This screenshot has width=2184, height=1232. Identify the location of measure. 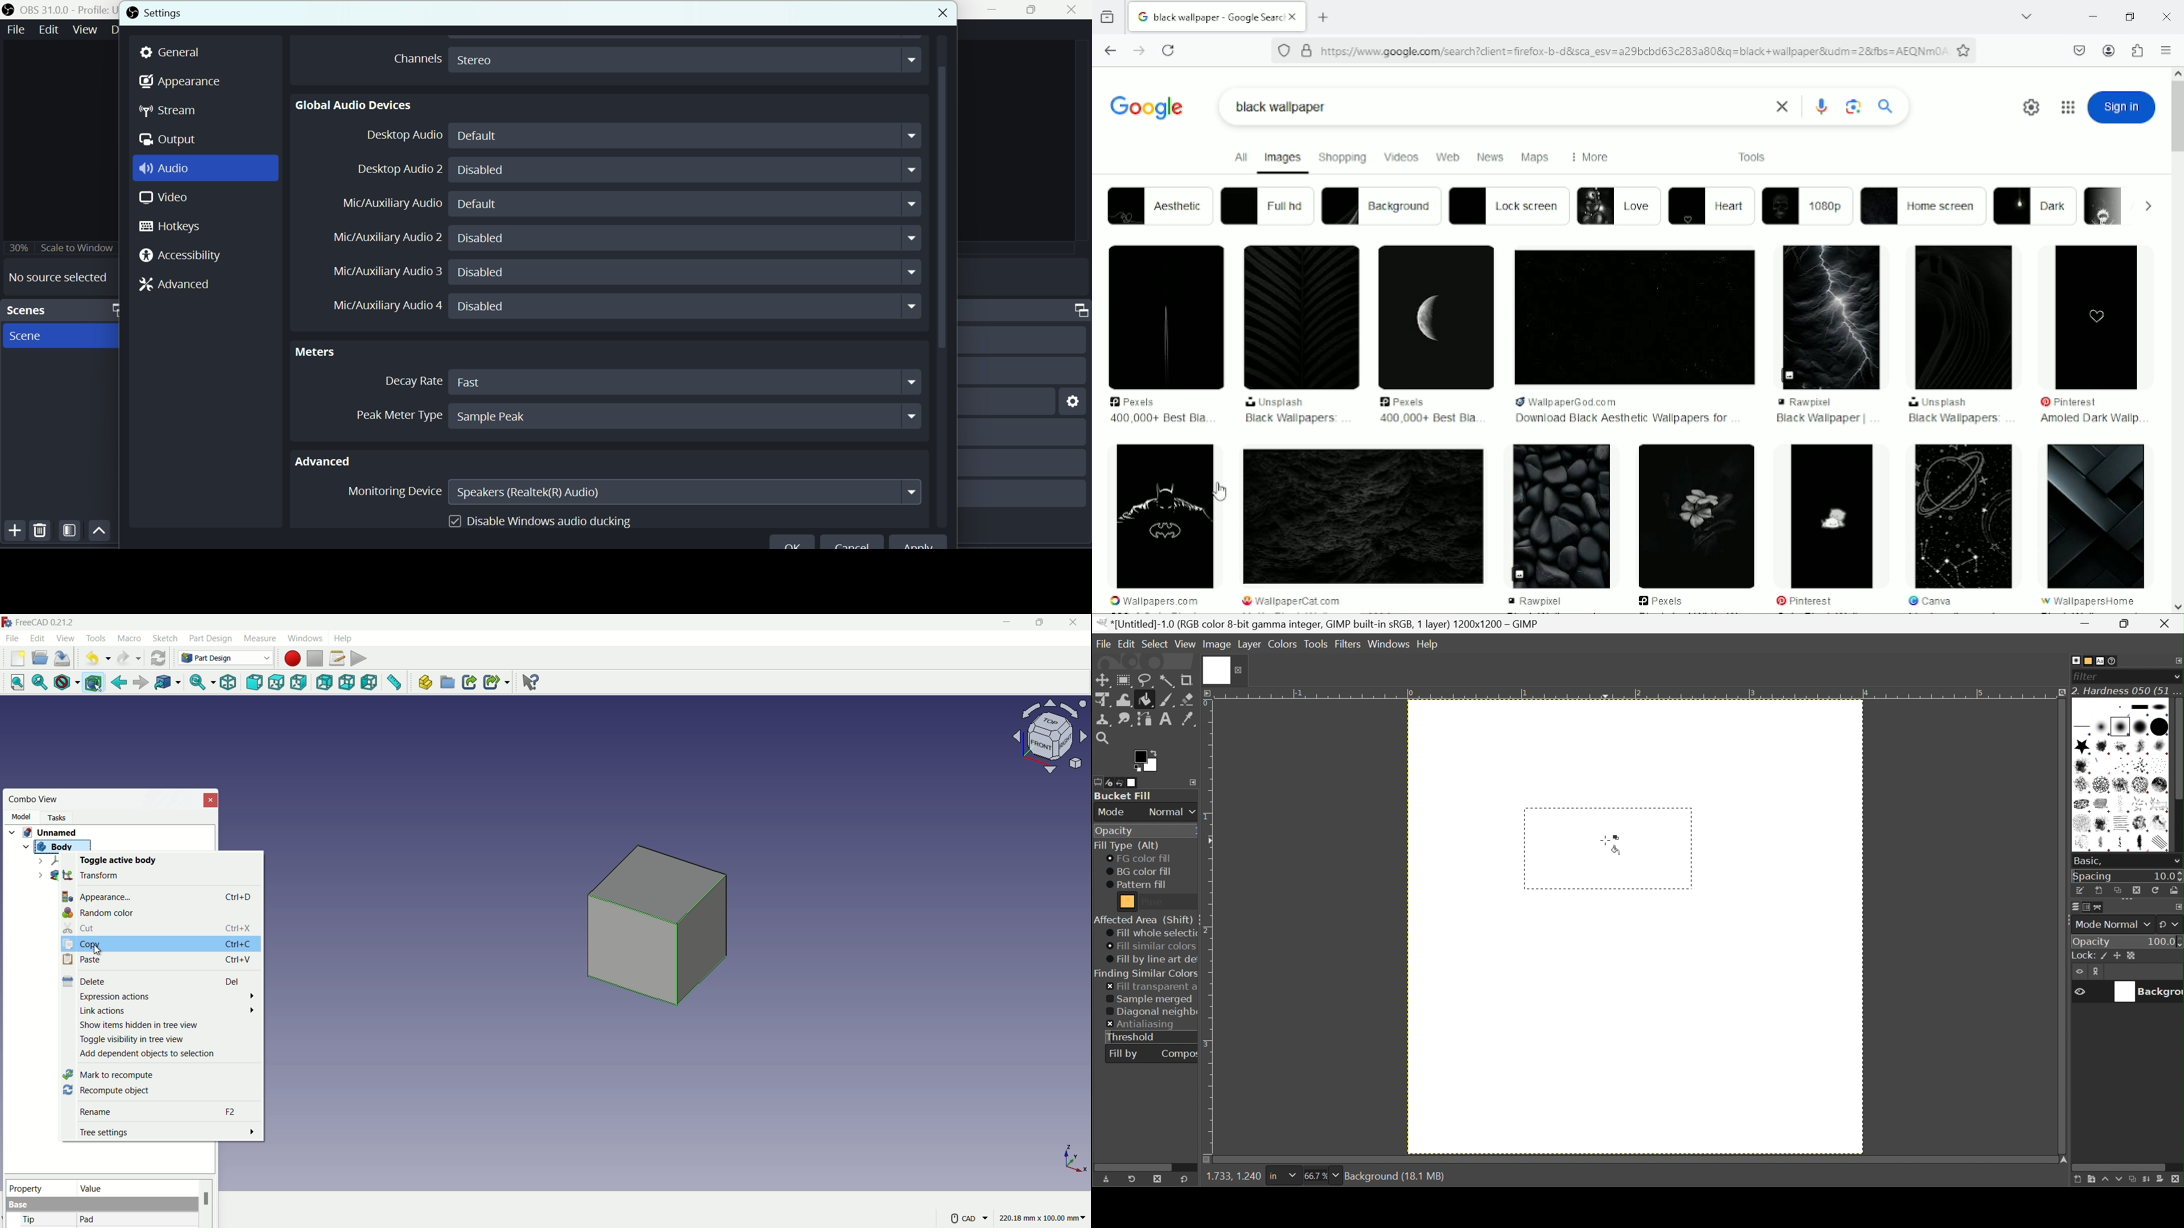
(259, 638).